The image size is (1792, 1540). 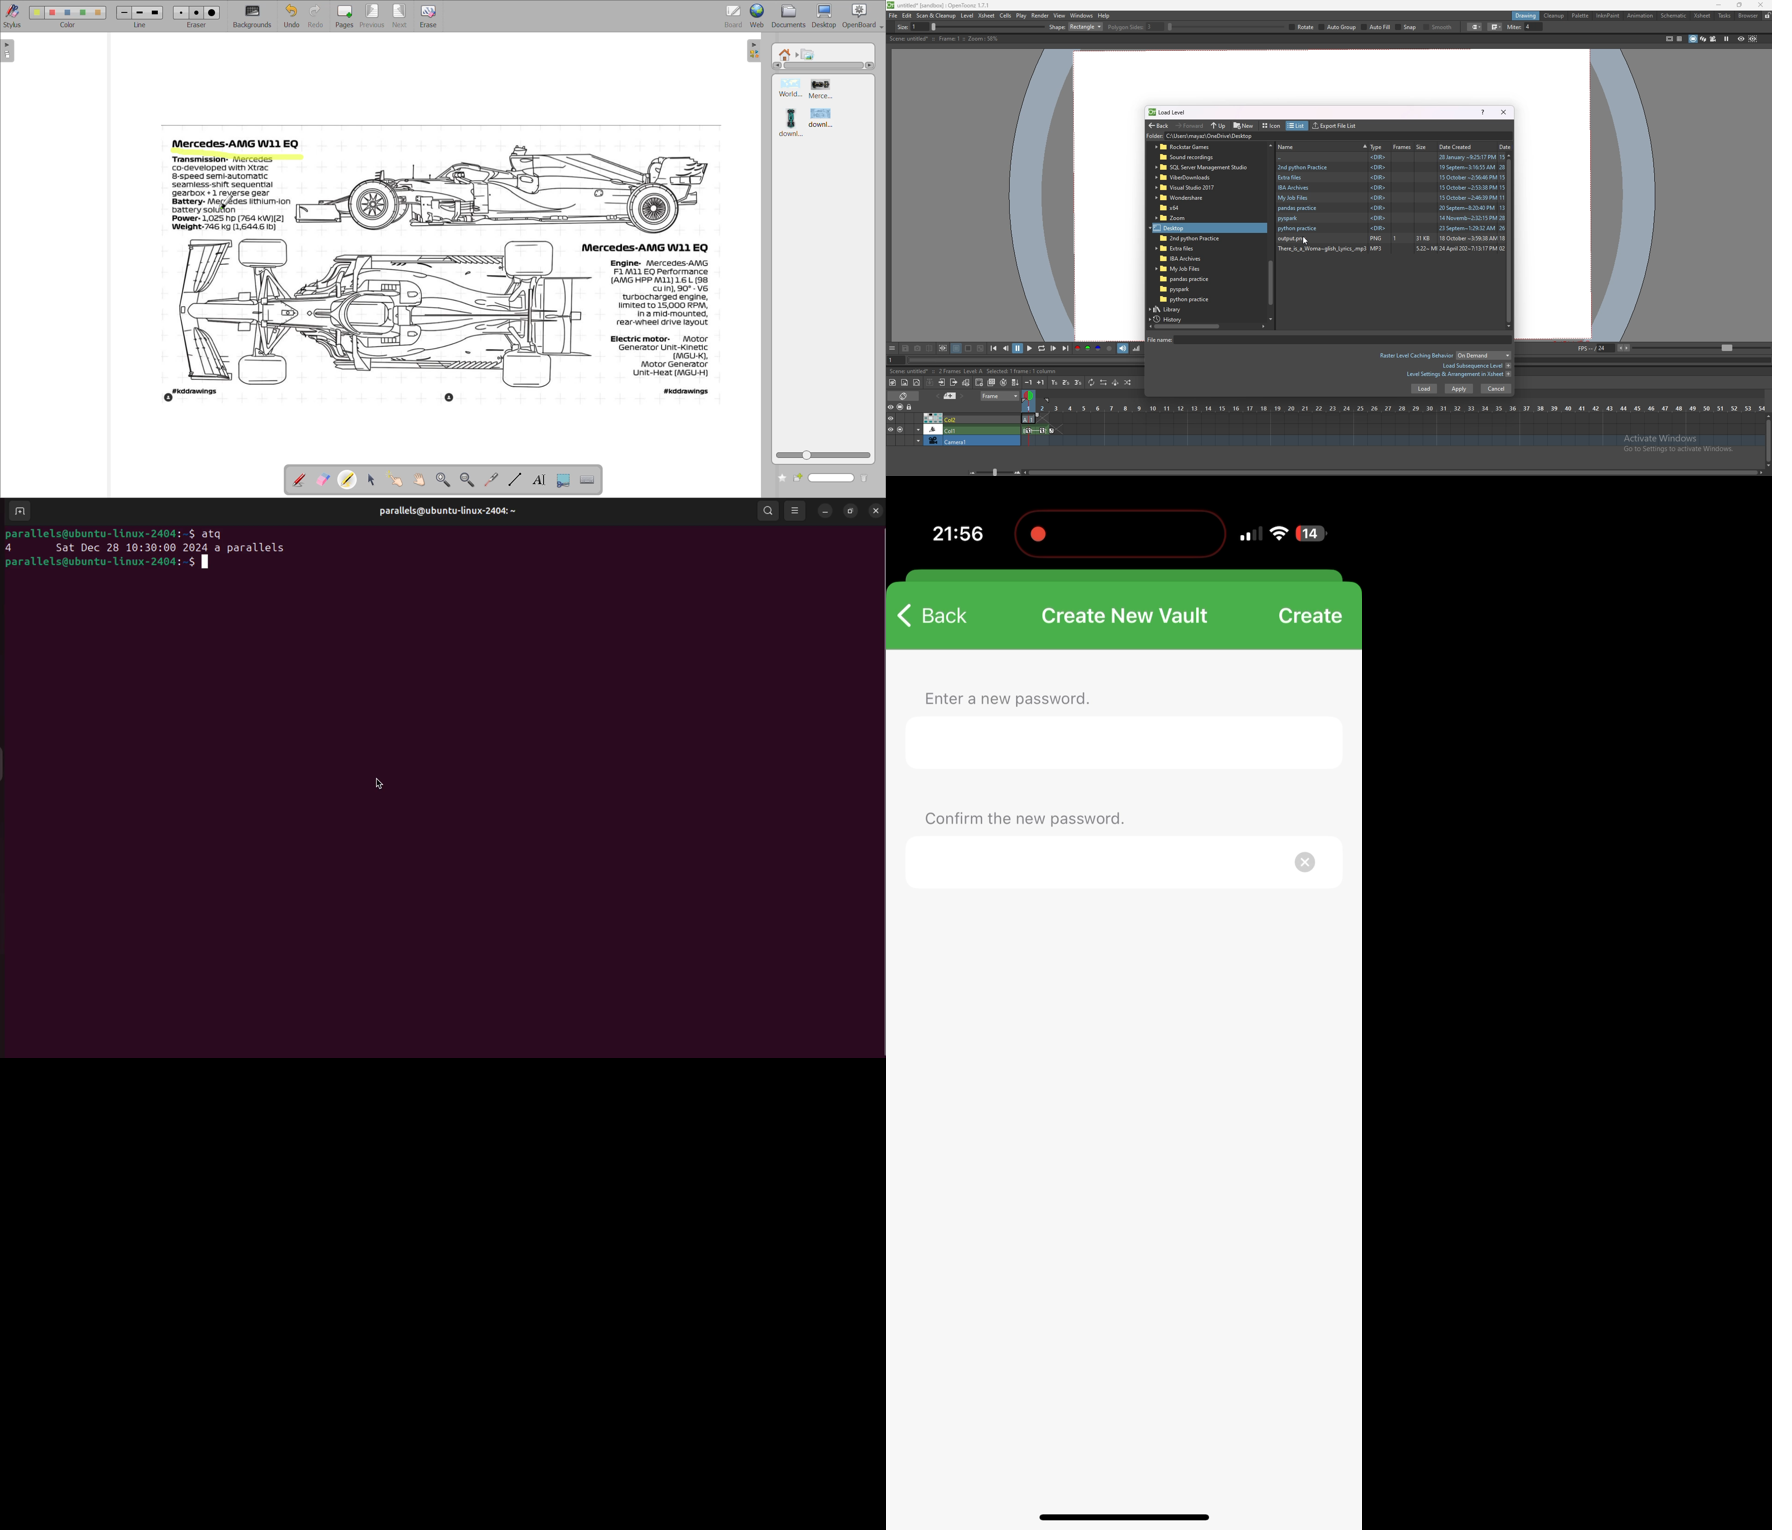 I want to click on folder, so click(x=1186, y=188).